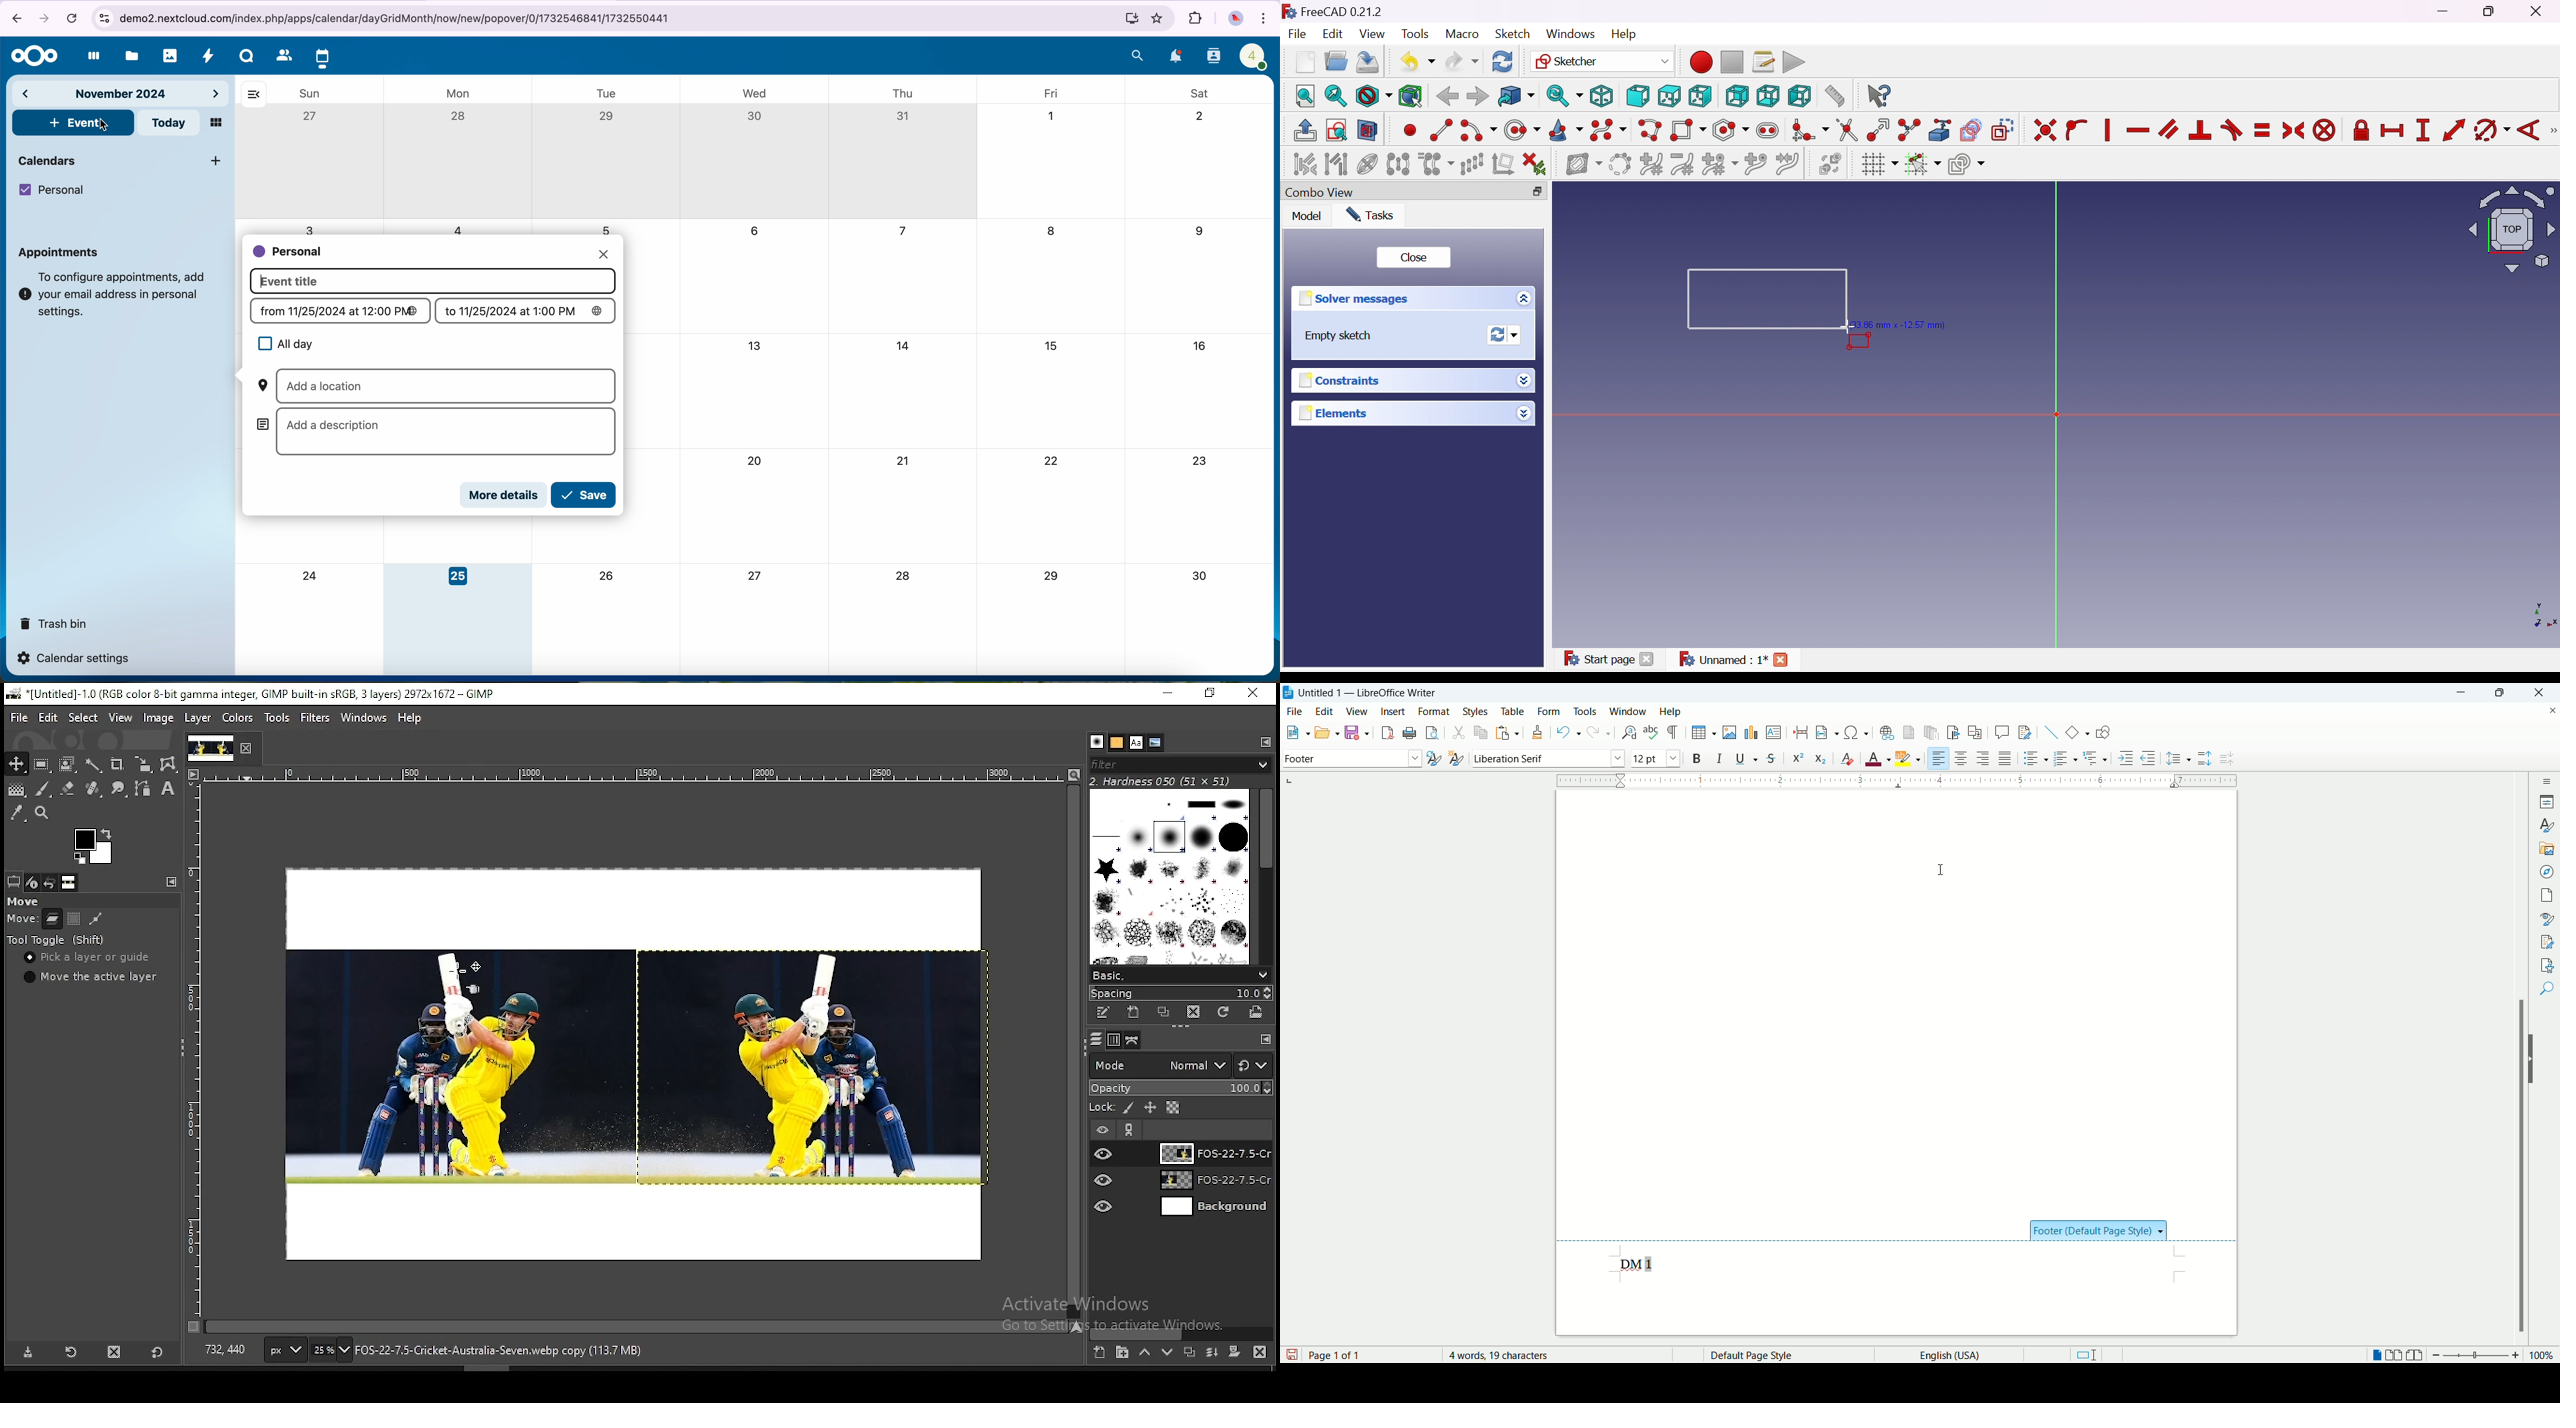 This screenshot has width=2576, height=1428. I want to click on italic, so click(1720, 758).